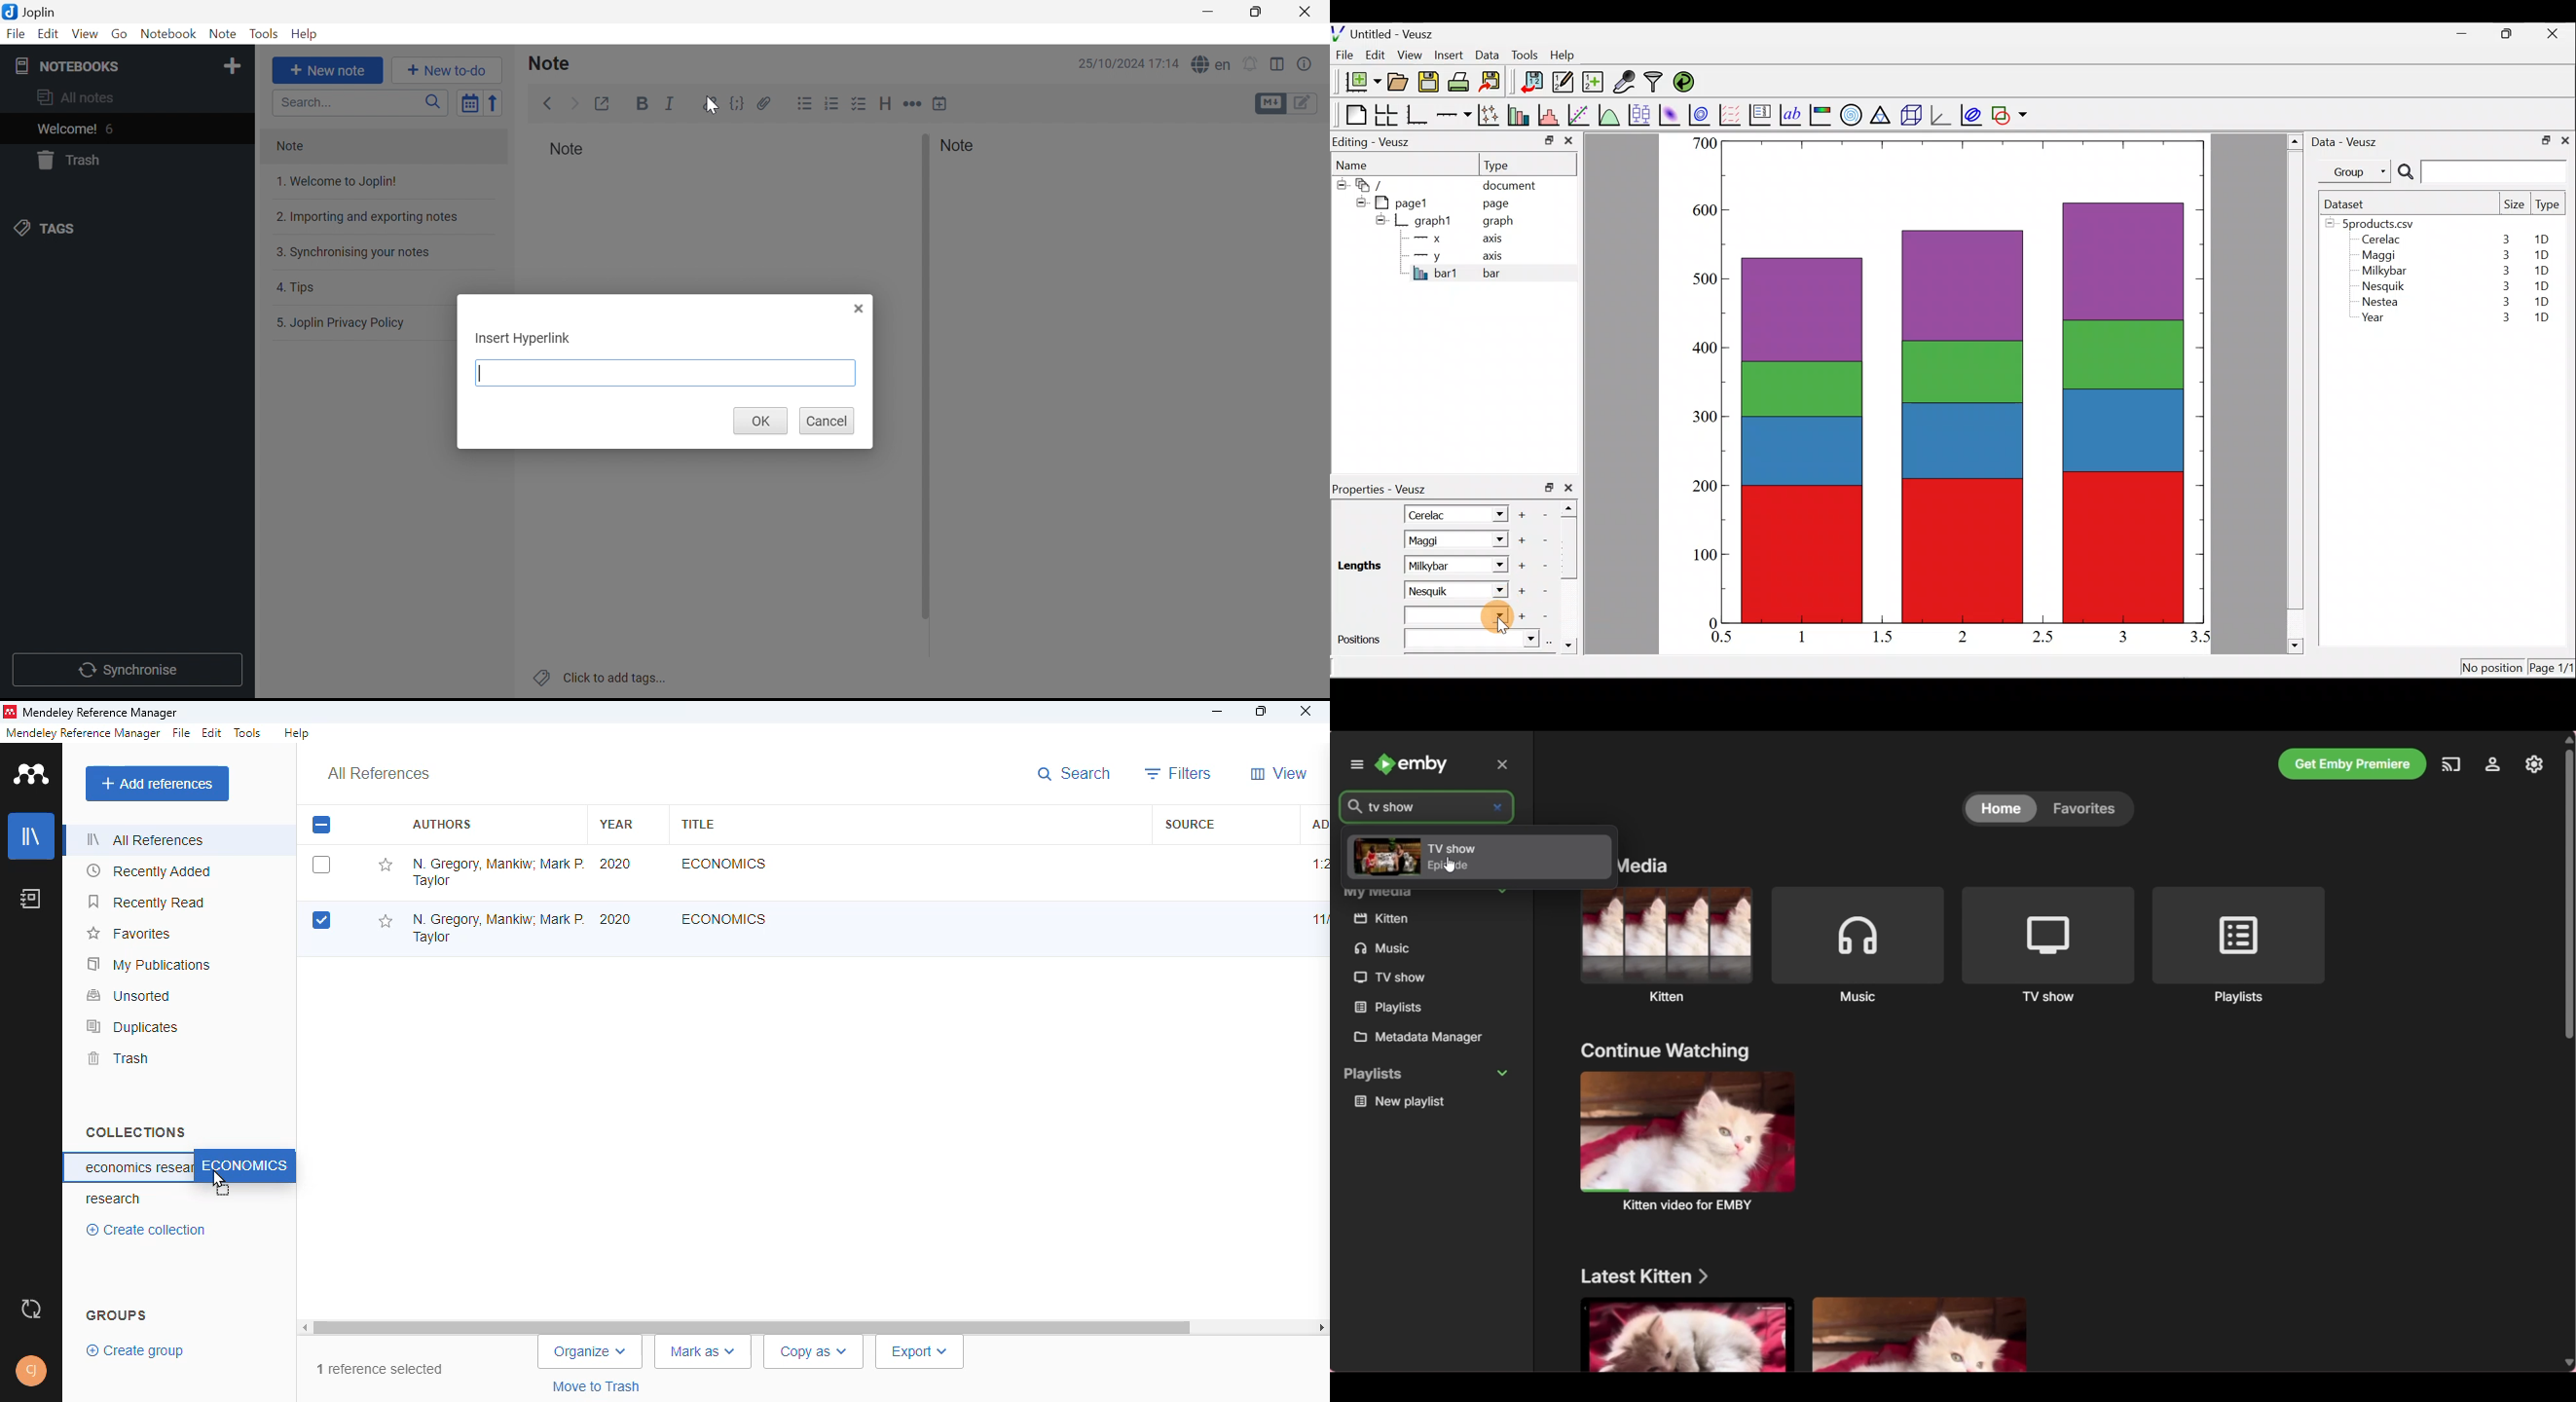 Image resolution: width=2576 pixels, height=1428 pixels. What do you see at coordinates (605, 103) in the screenshot?
I see `Toggle external editing` at bounding box center [605, 103].